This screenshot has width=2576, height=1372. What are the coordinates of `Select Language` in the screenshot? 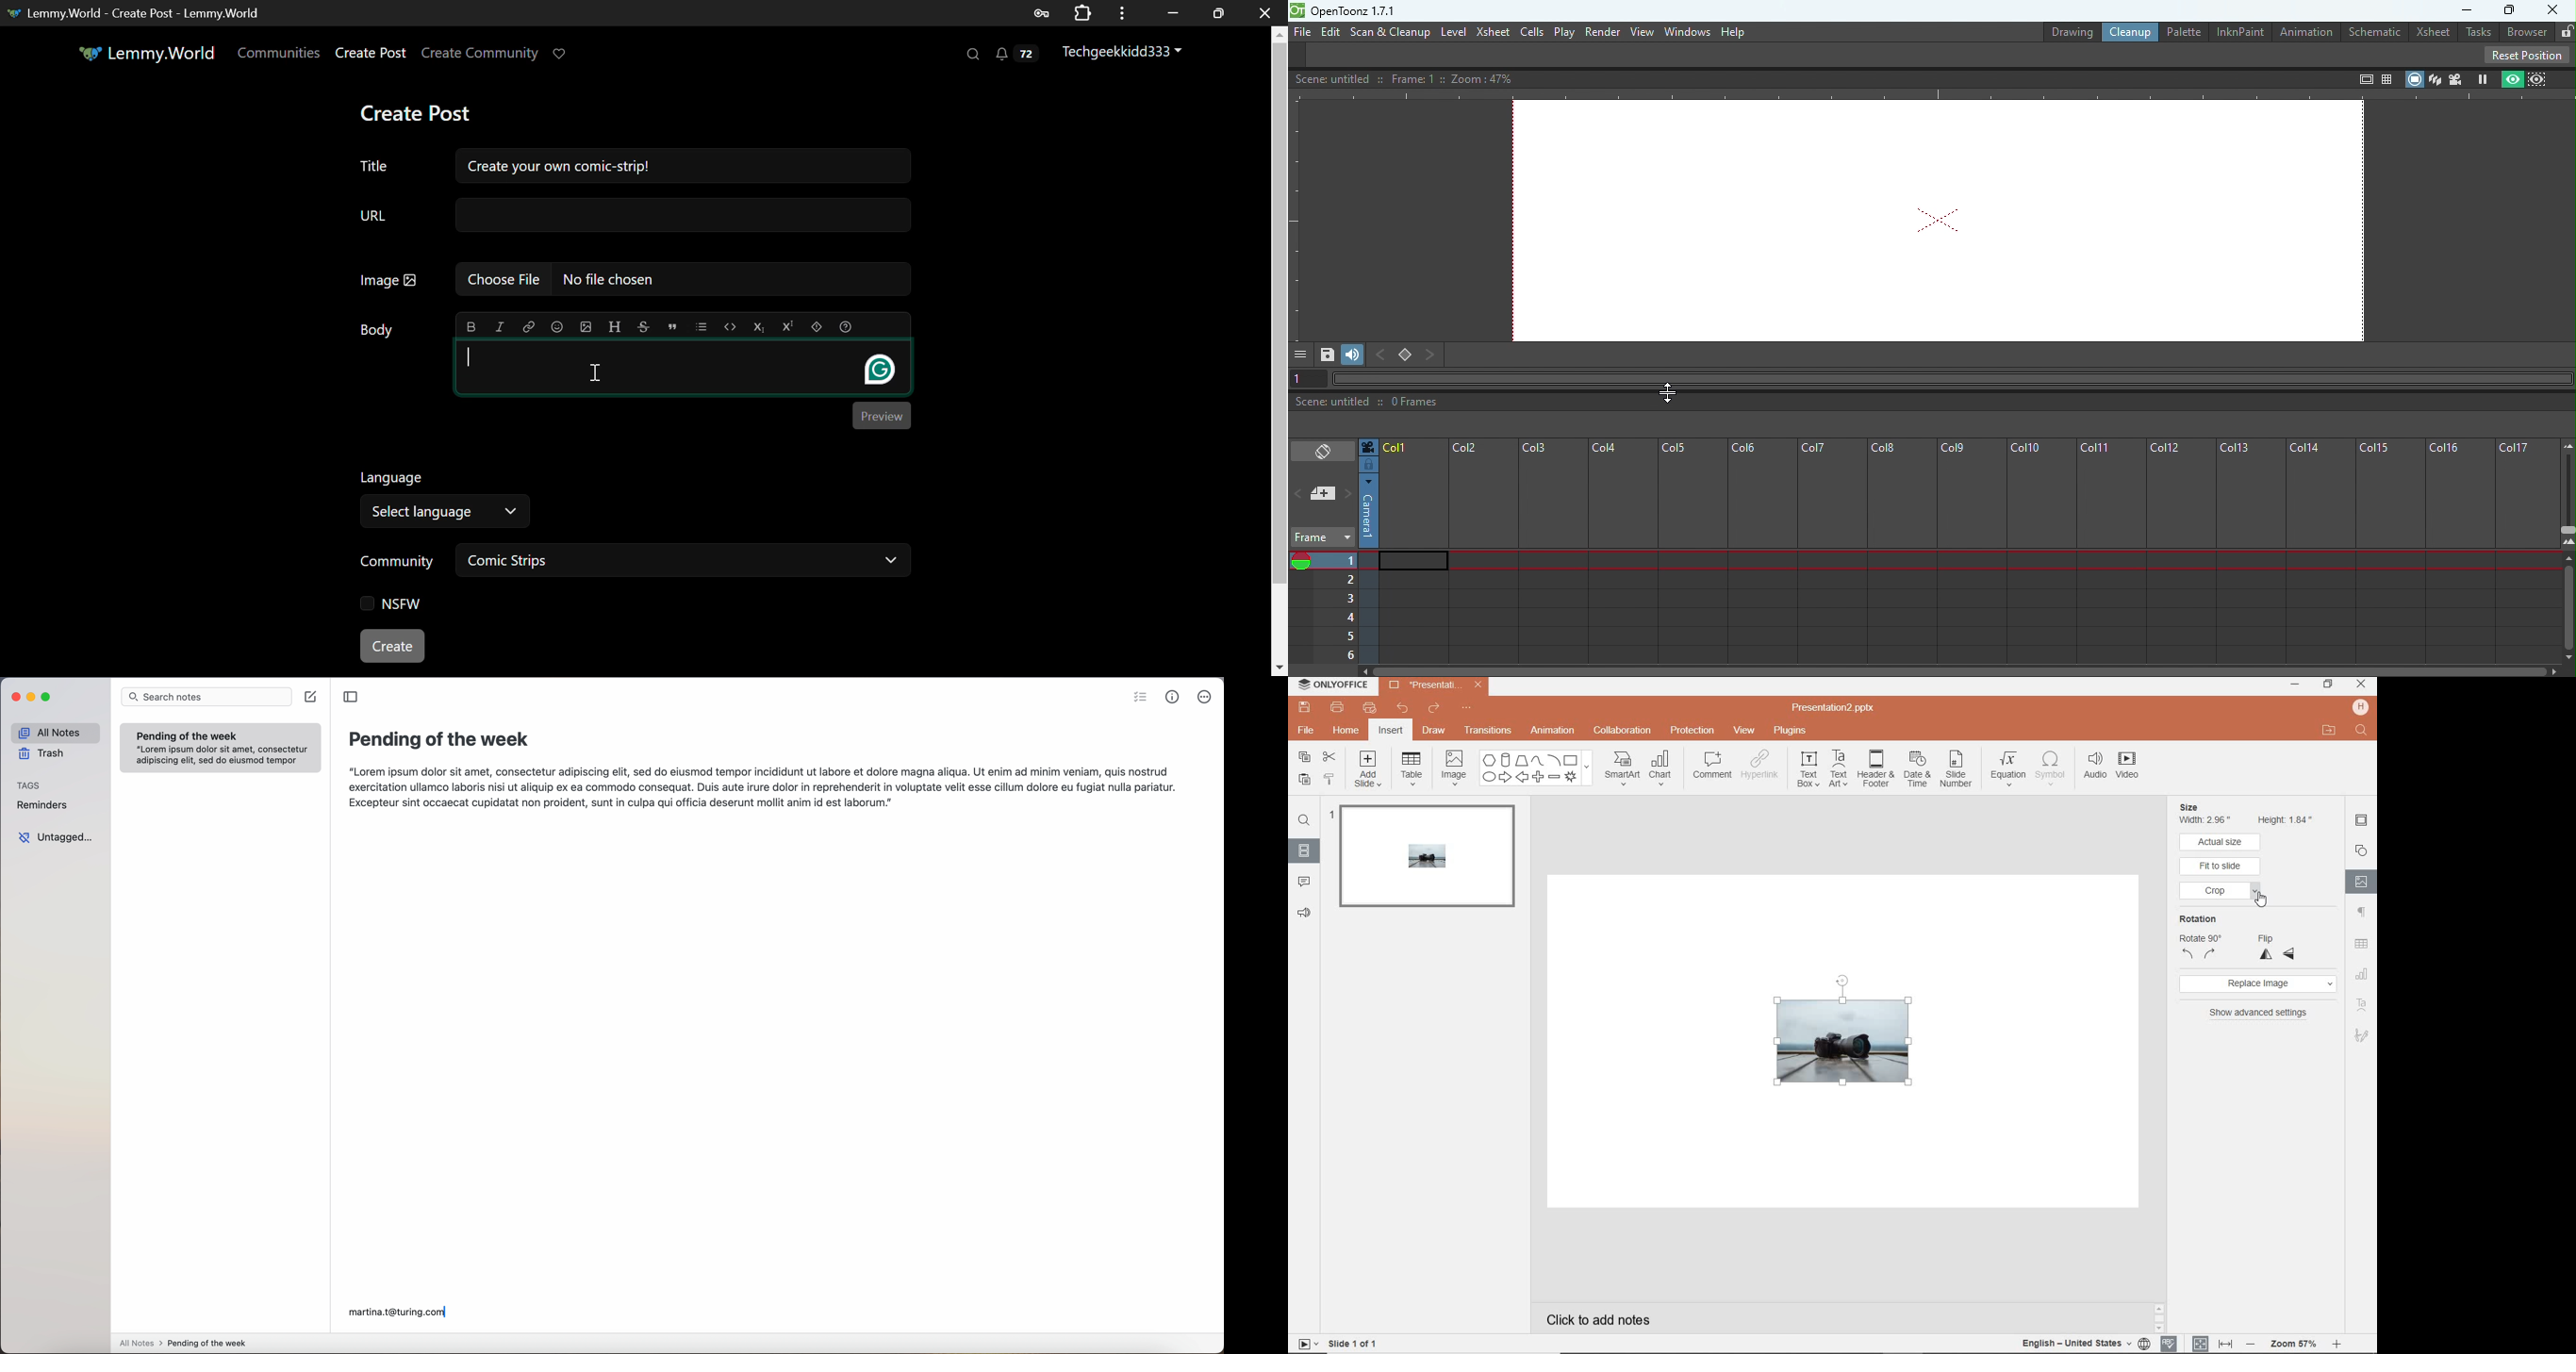 It's located at (598, 496).